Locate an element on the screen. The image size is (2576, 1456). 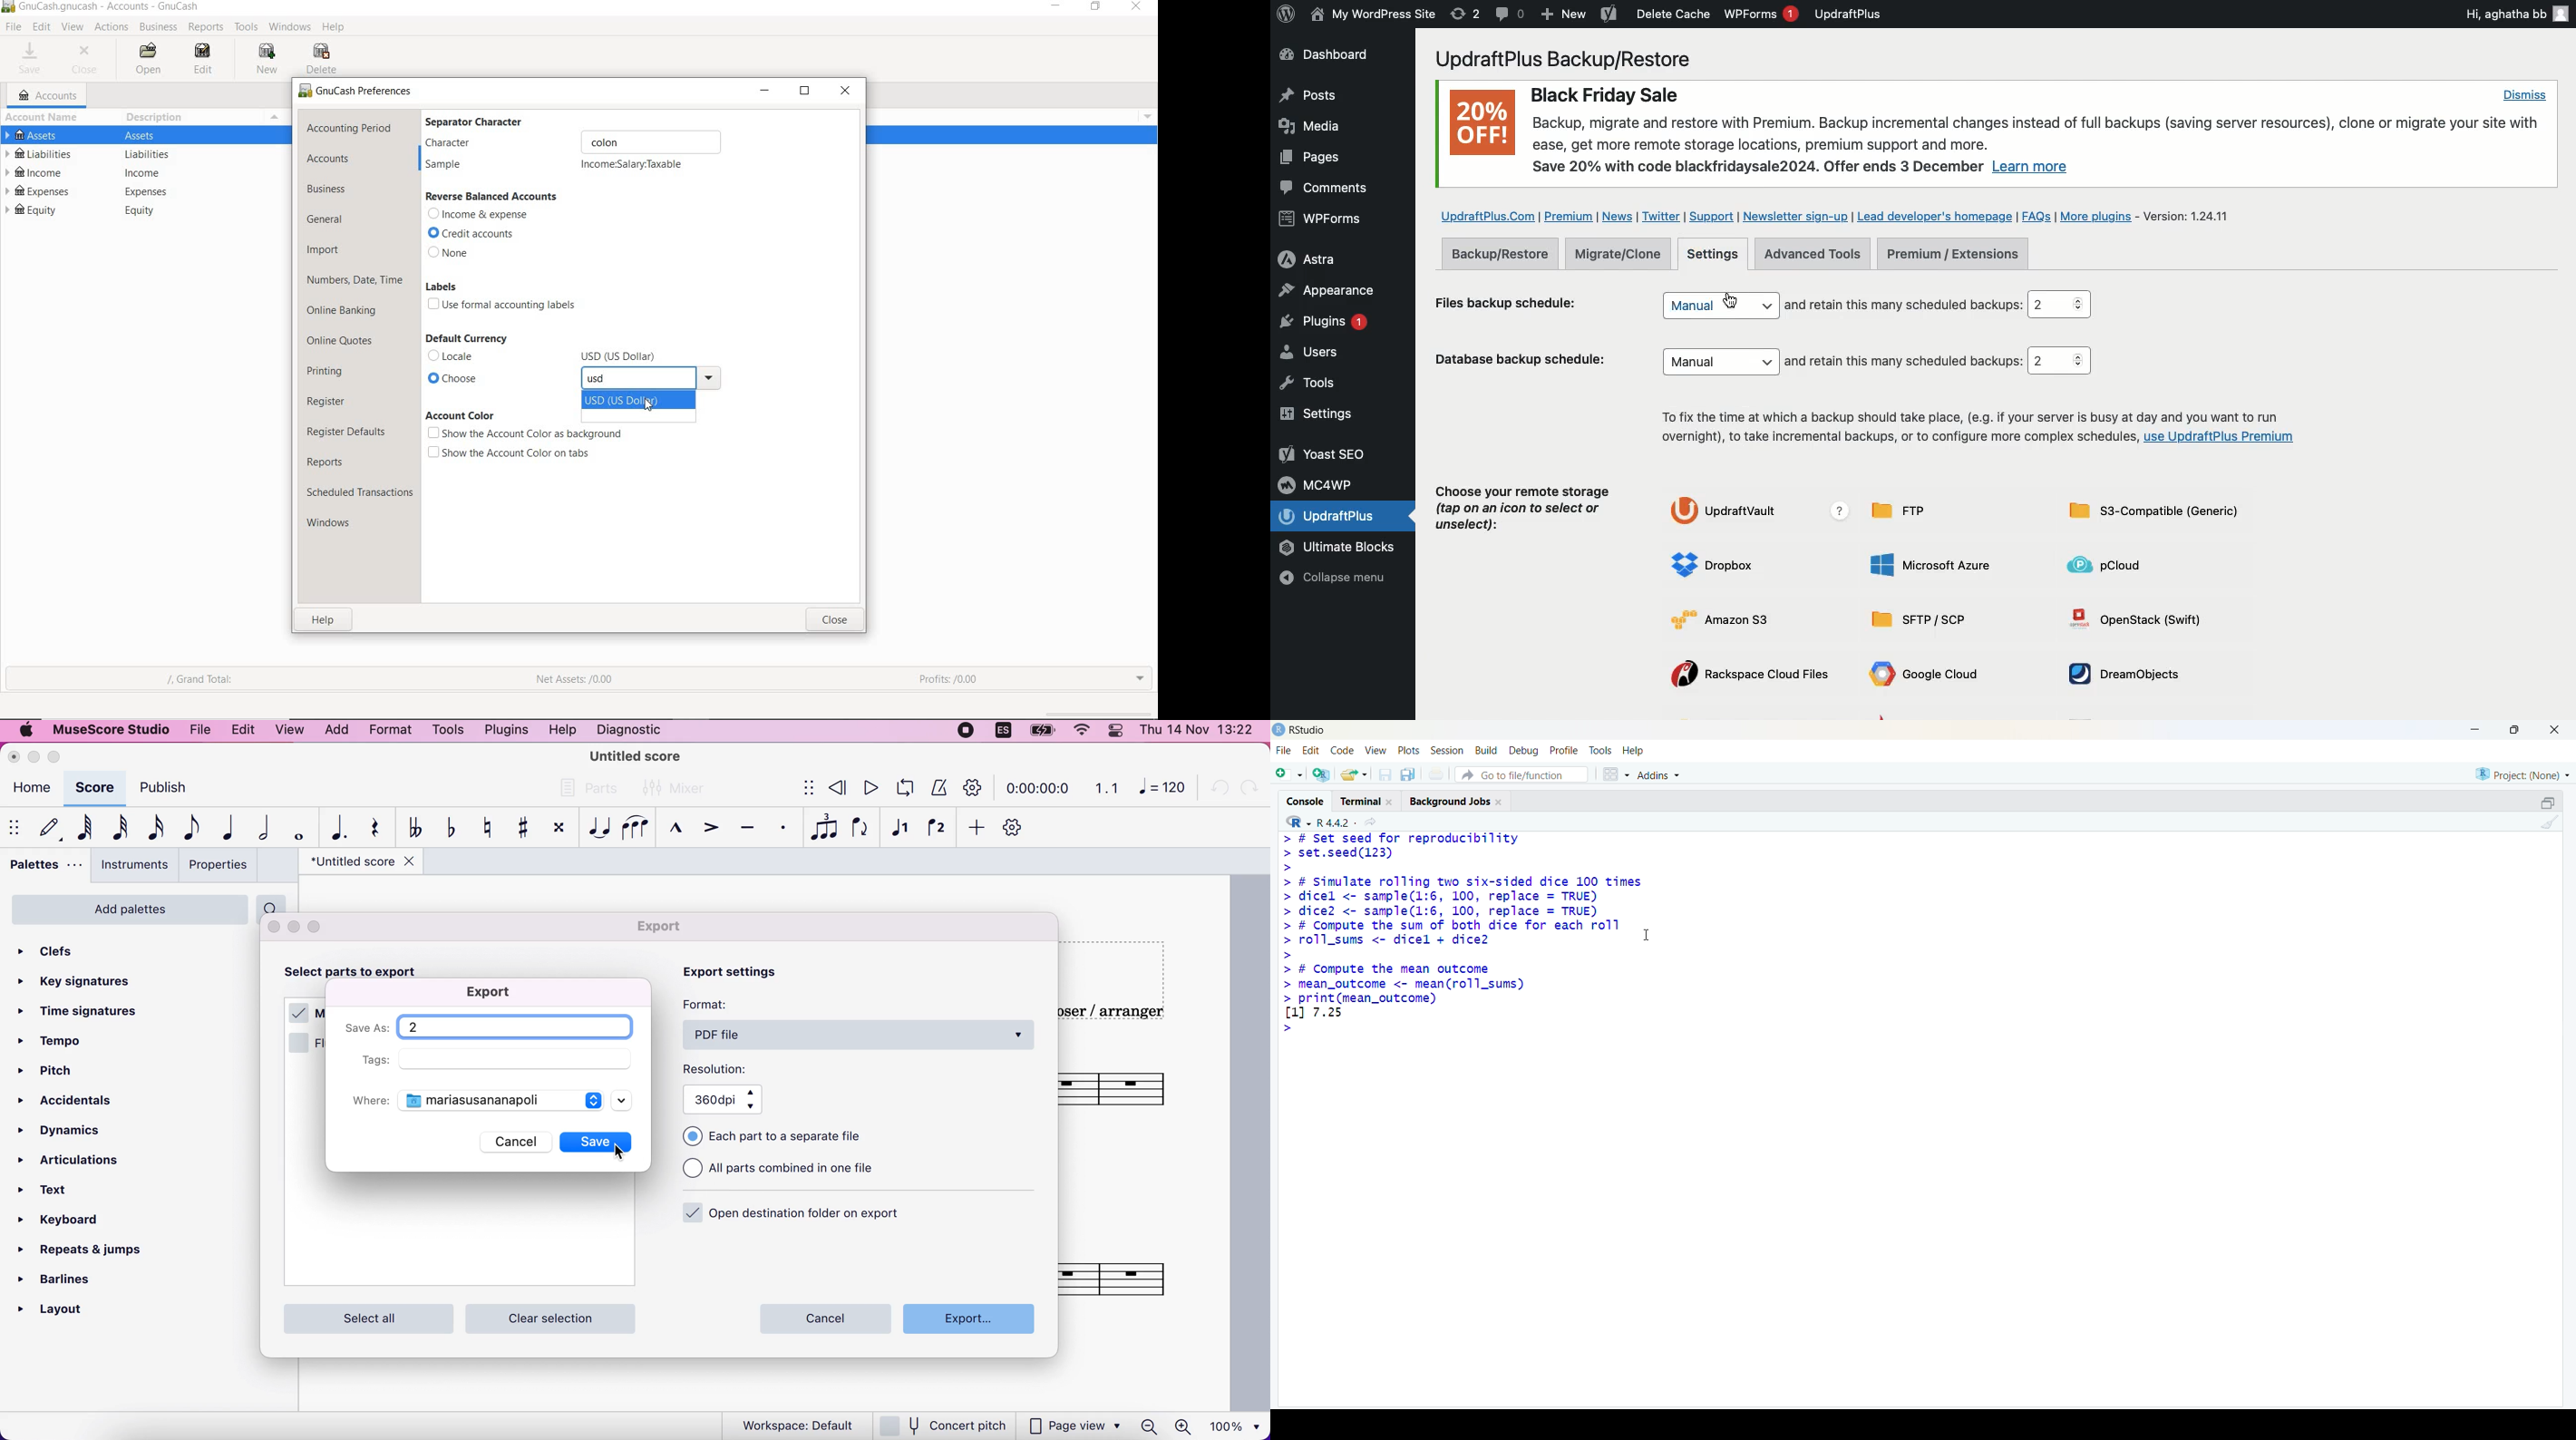
close is located at coordinates (16, 757).